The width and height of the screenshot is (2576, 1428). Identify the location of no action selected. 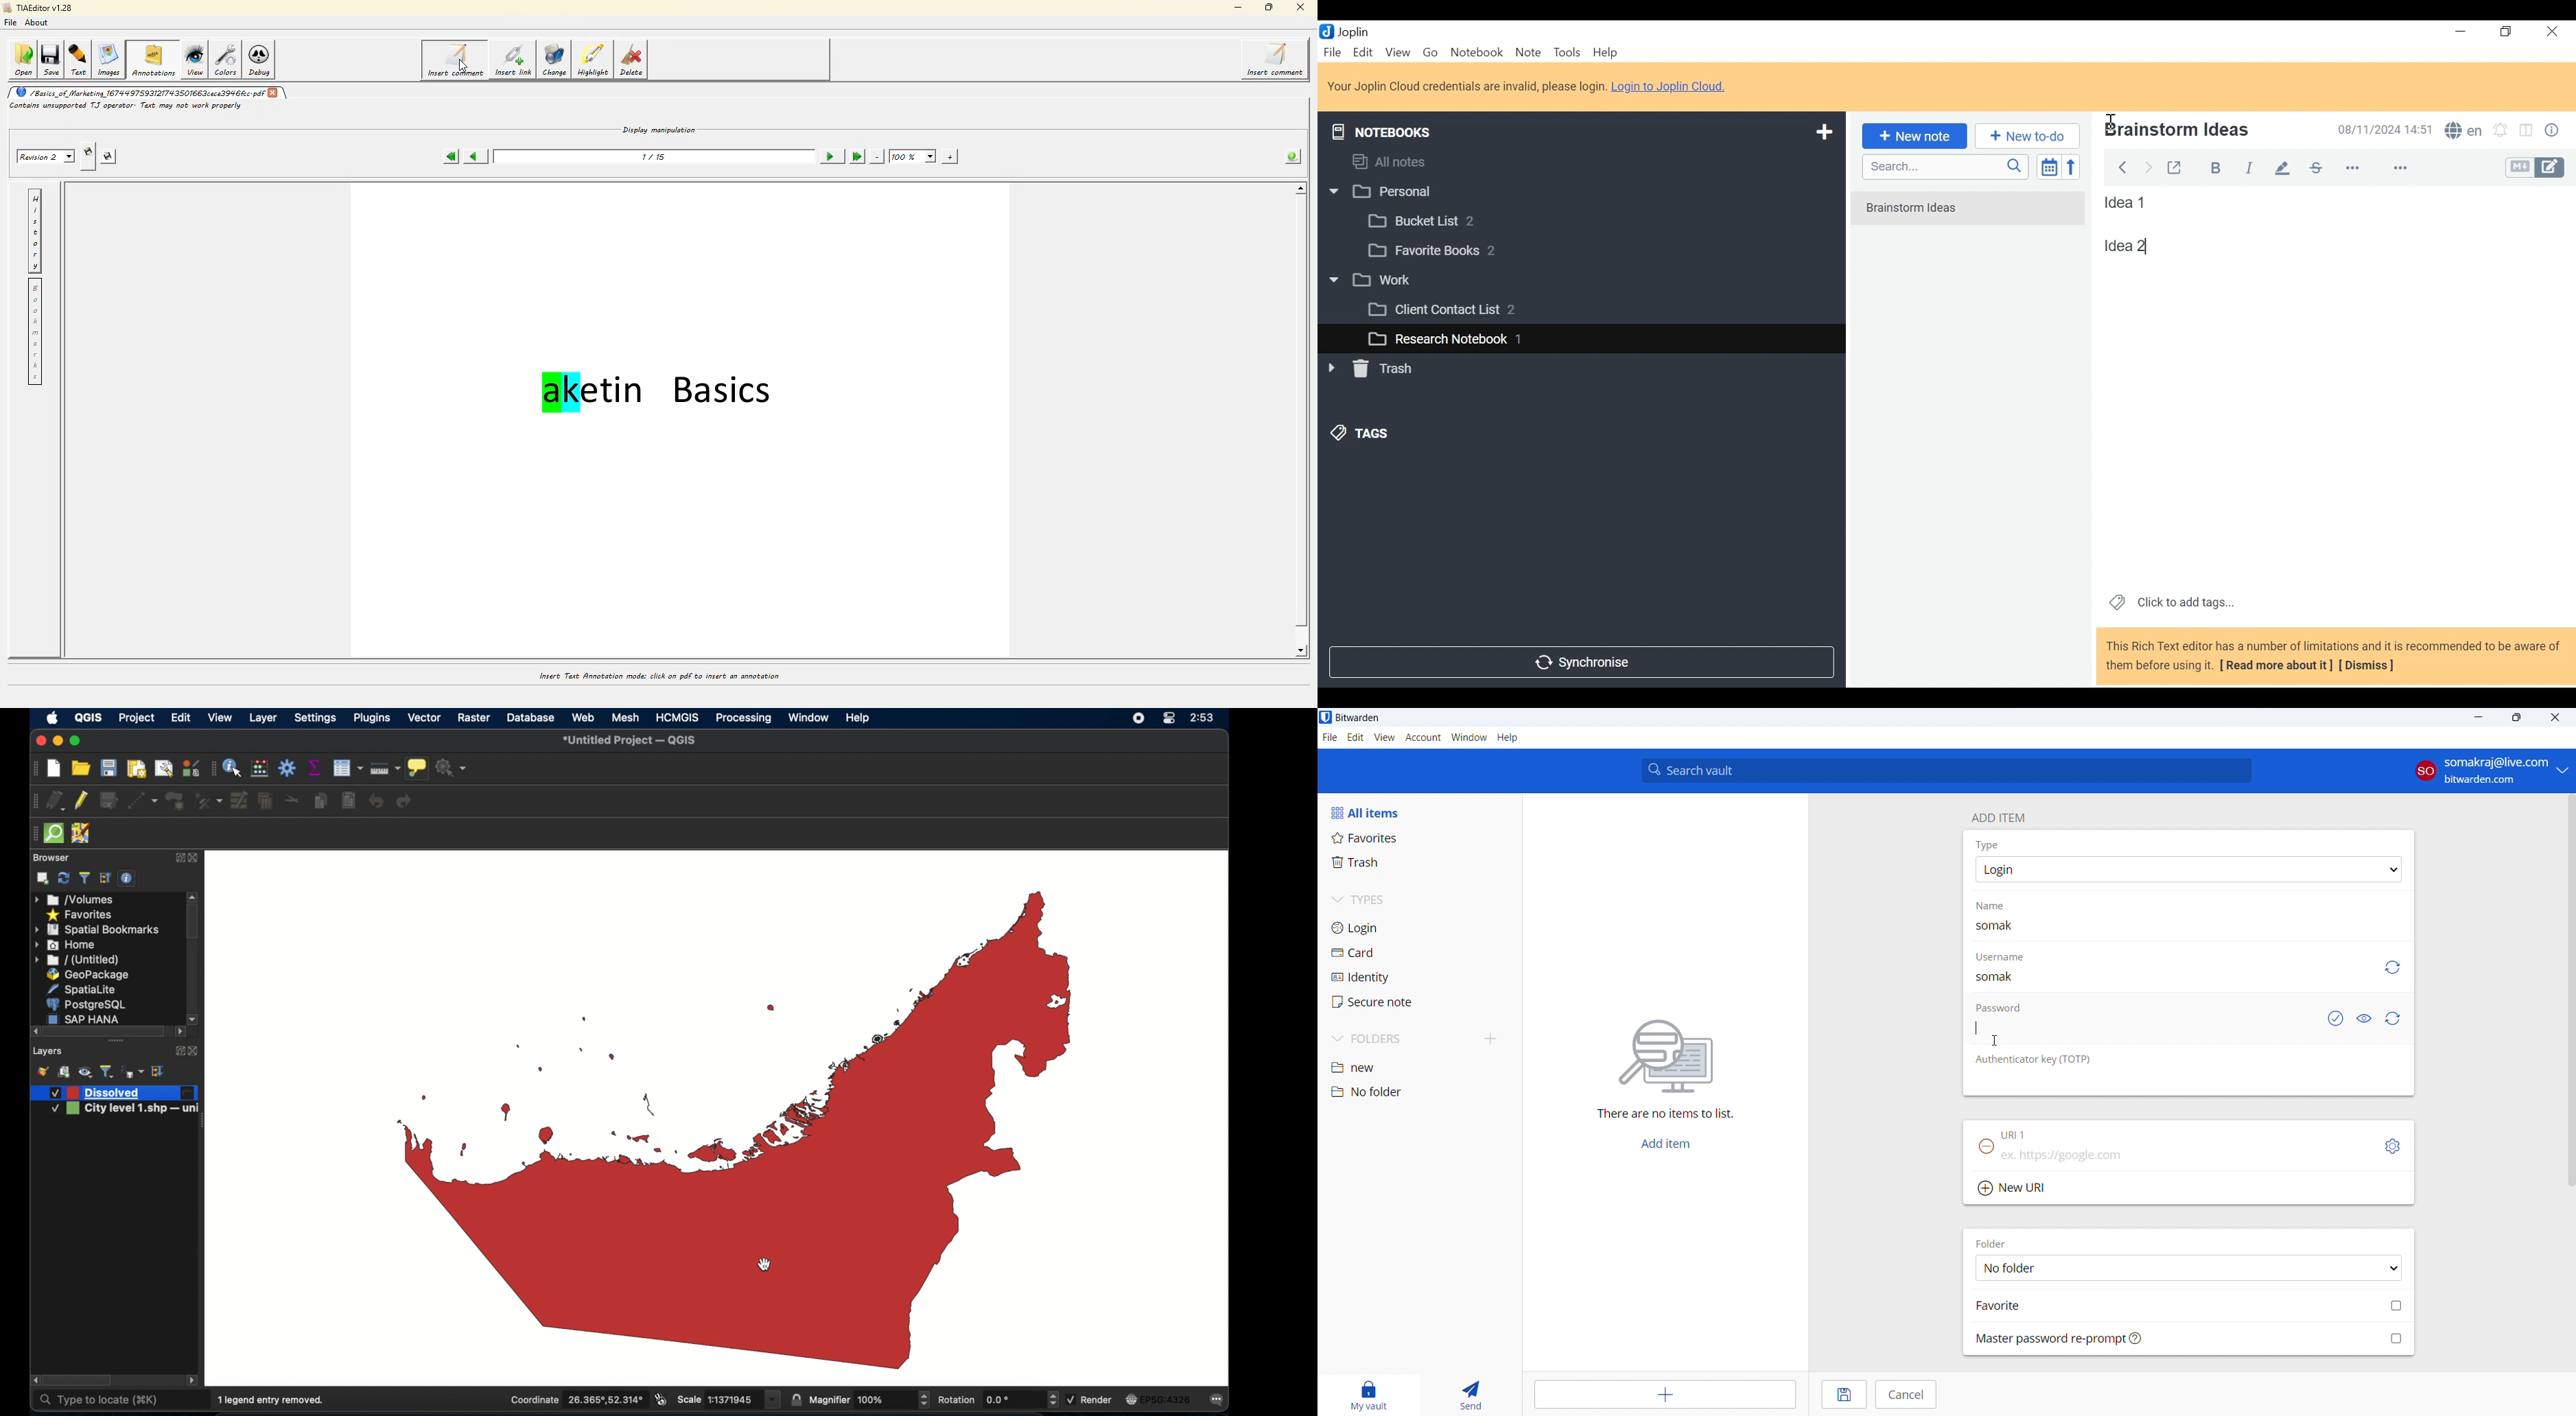
(454, 769).